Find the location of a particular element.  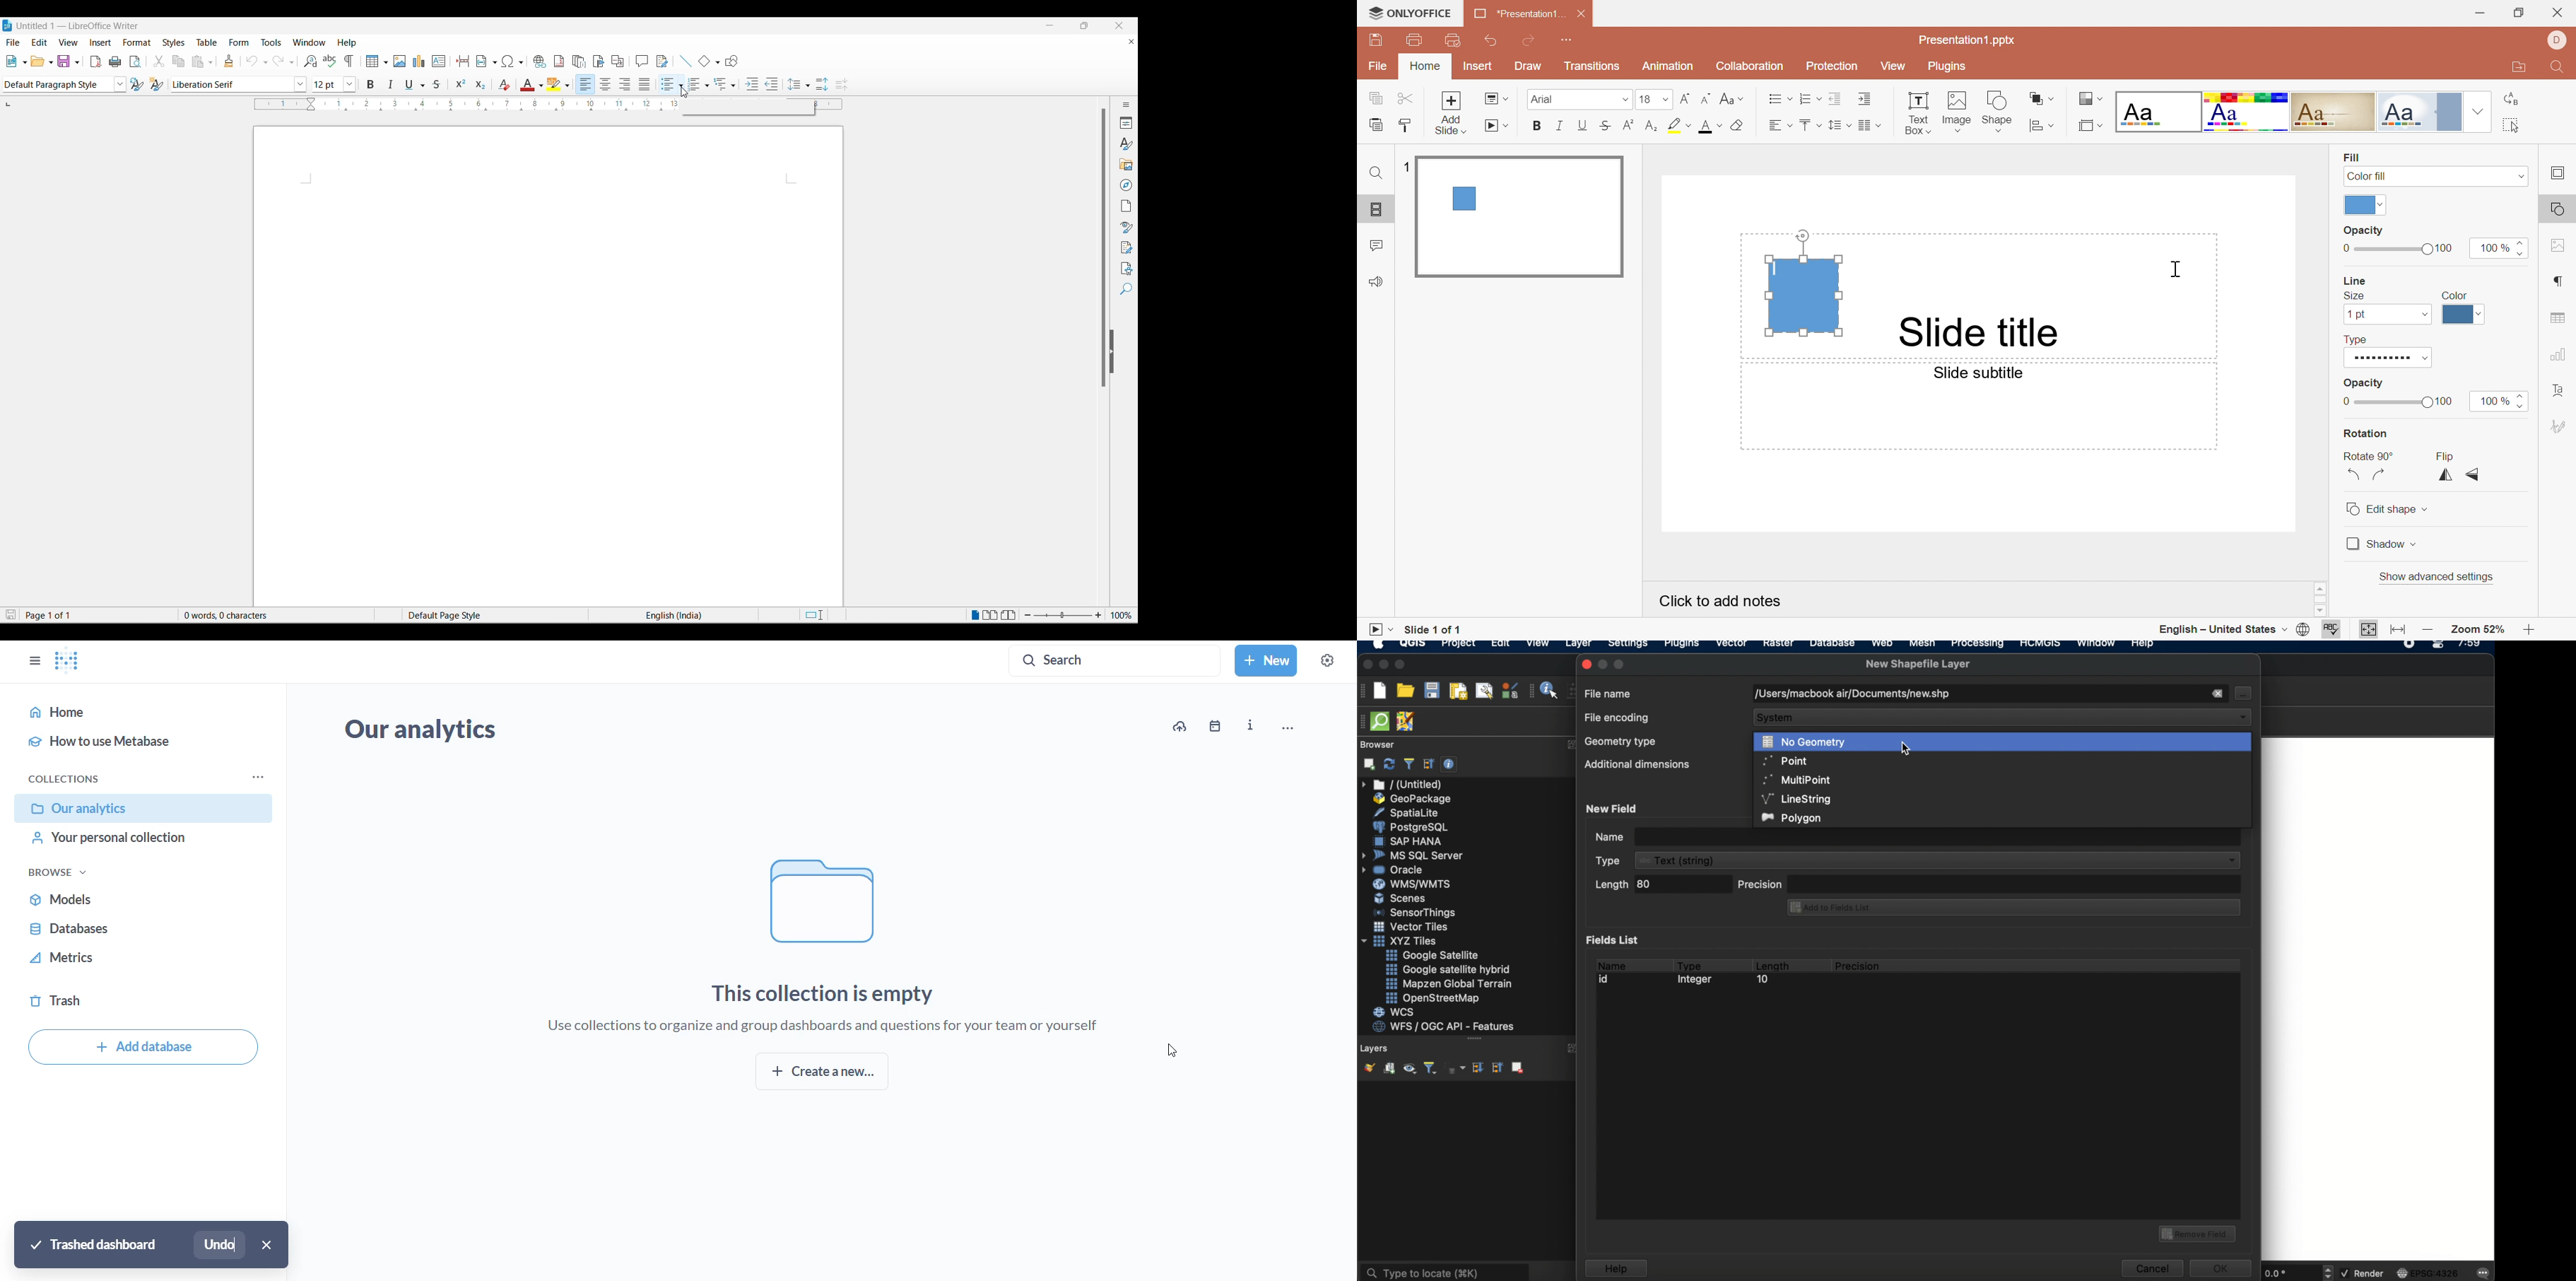

File is located at coordinates (14, 42).